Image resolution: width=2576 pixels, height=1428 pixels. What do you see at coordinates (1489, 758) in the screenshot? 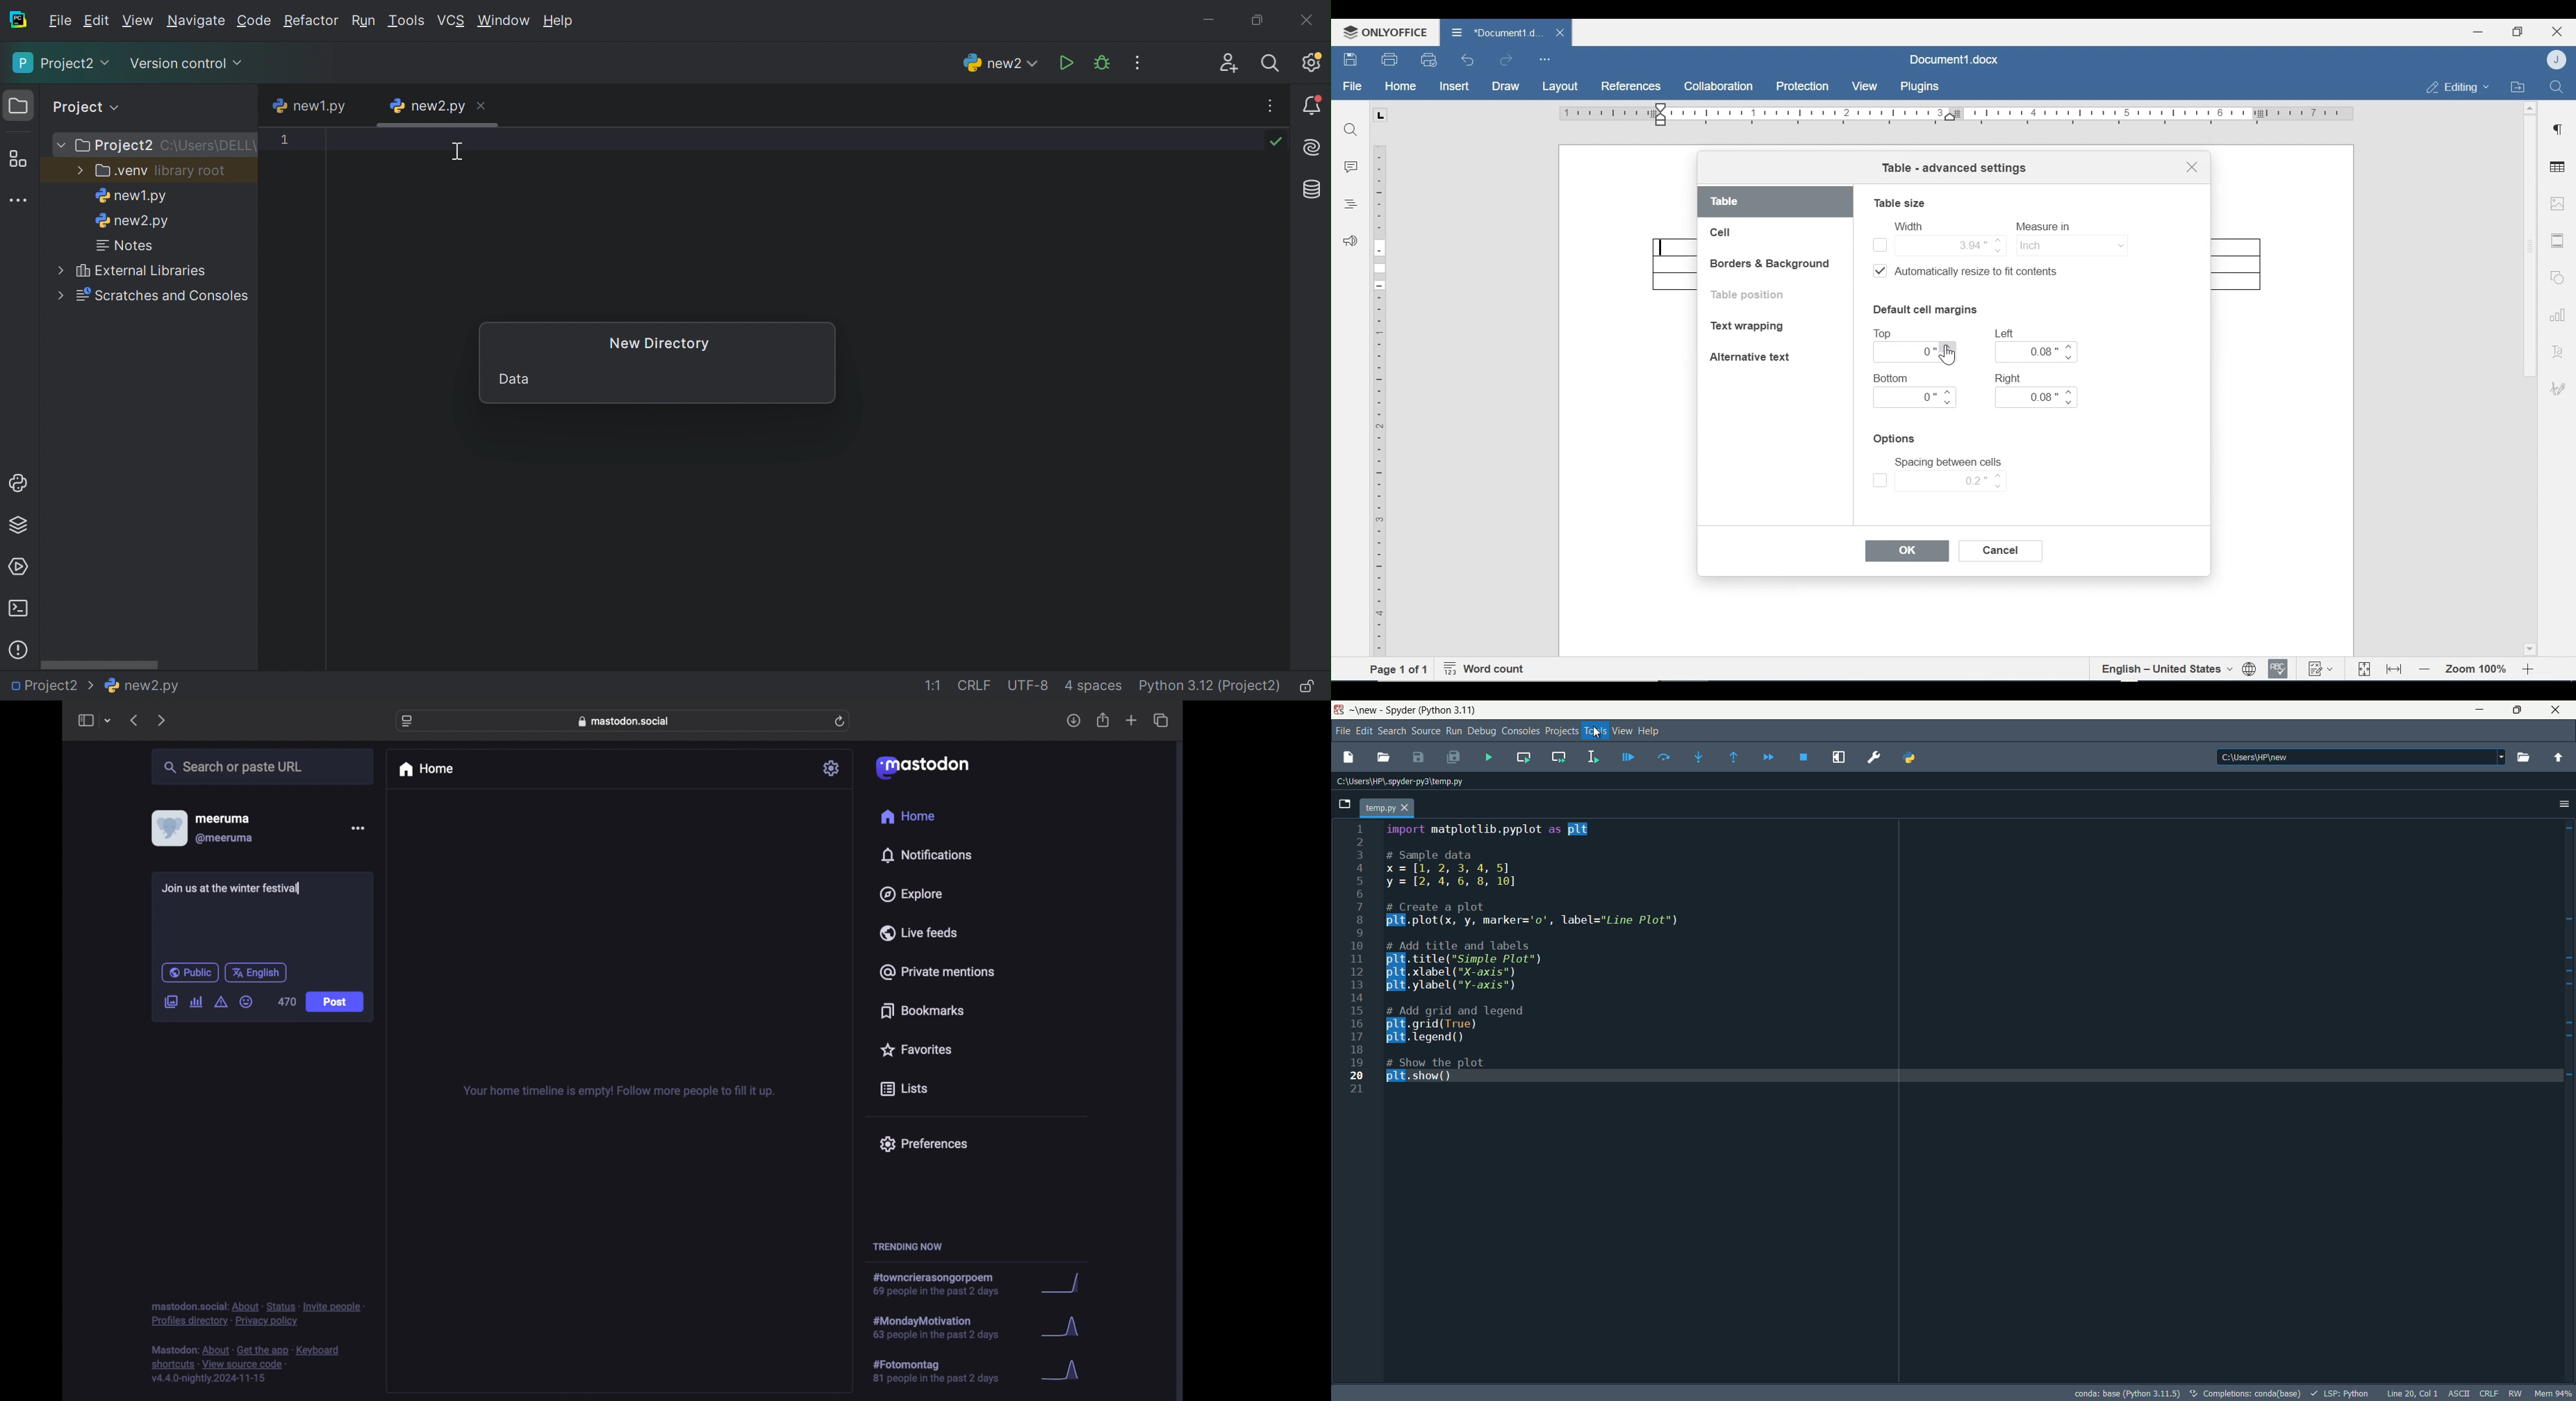
I see `run file` at bounding box center [1489, 758].